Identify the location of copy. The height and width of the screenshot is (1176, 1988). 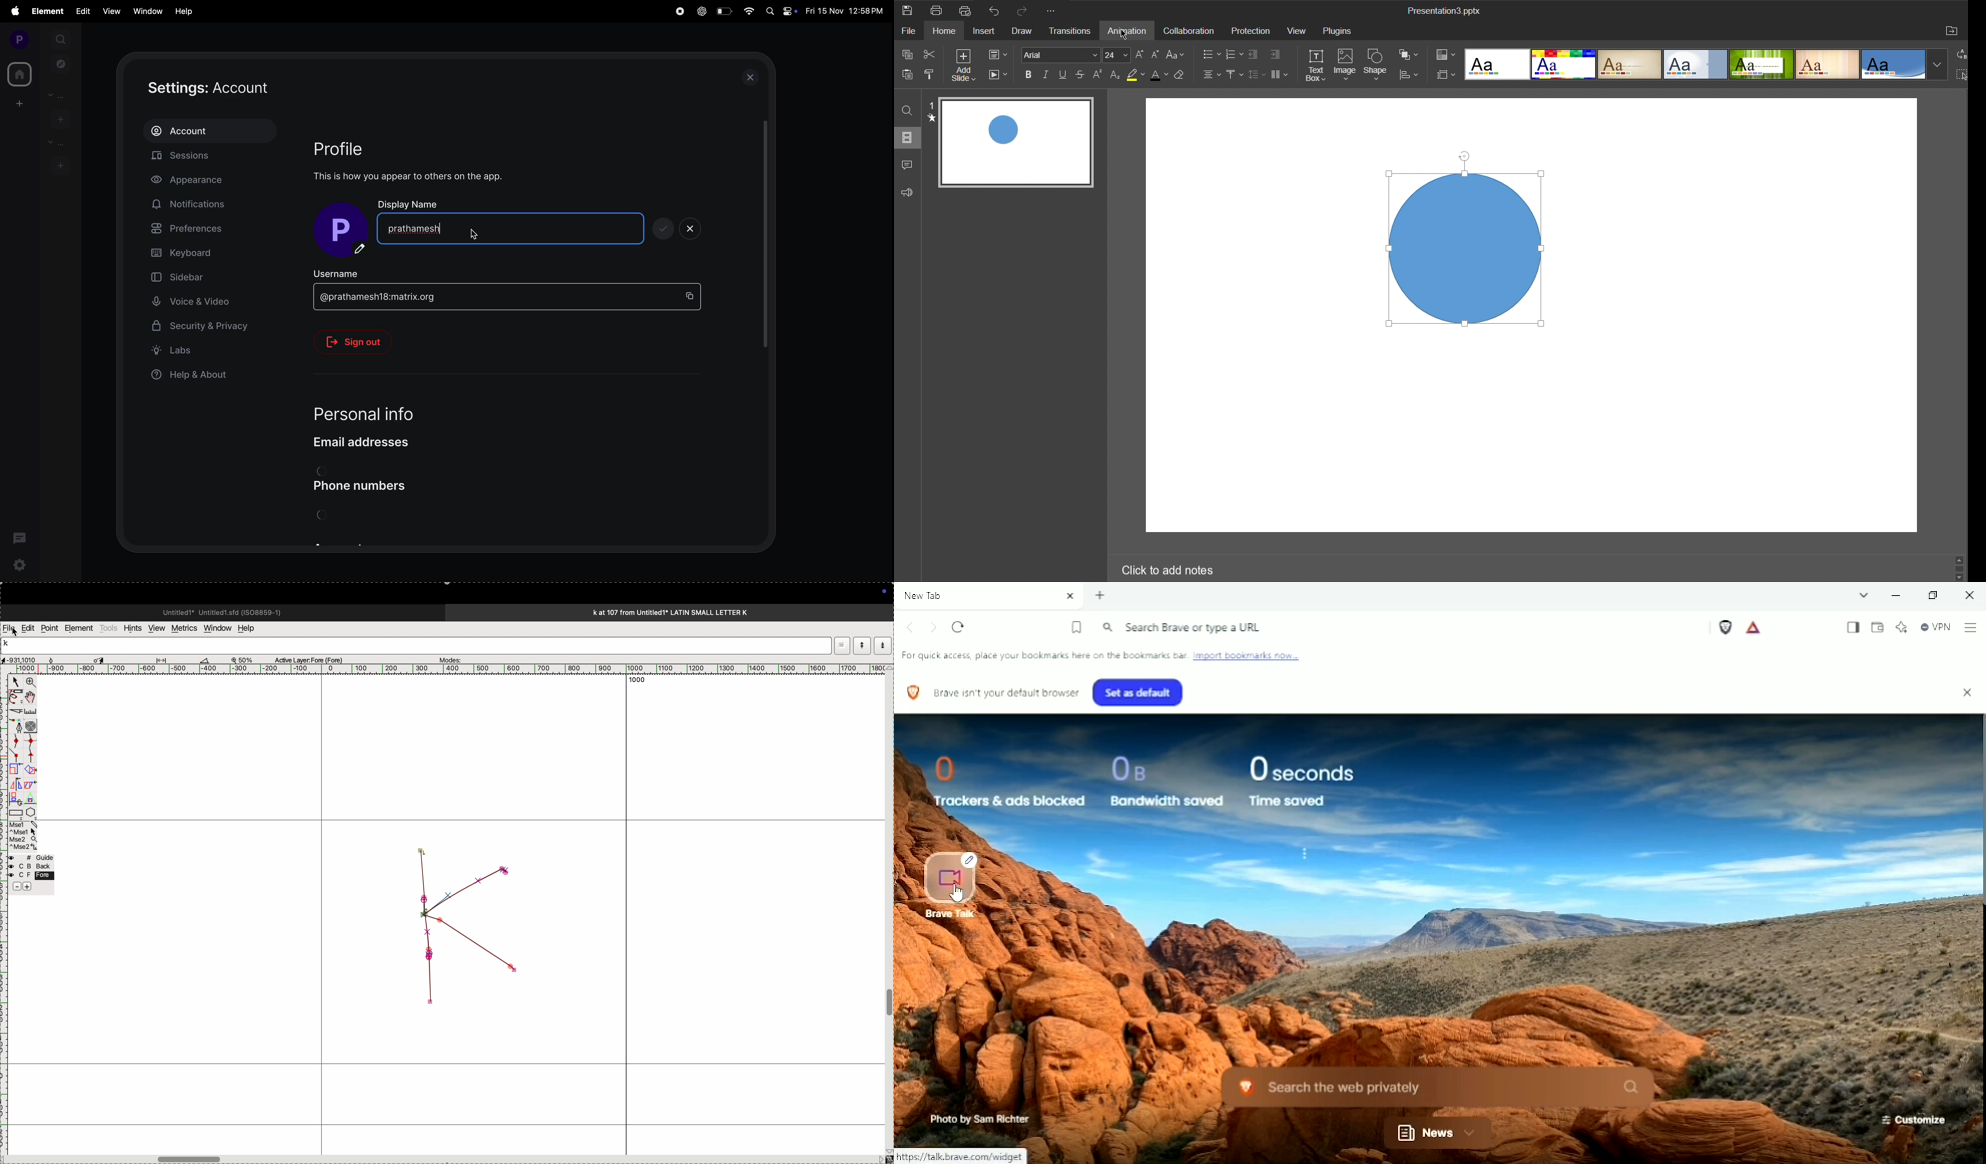
(693, 296).